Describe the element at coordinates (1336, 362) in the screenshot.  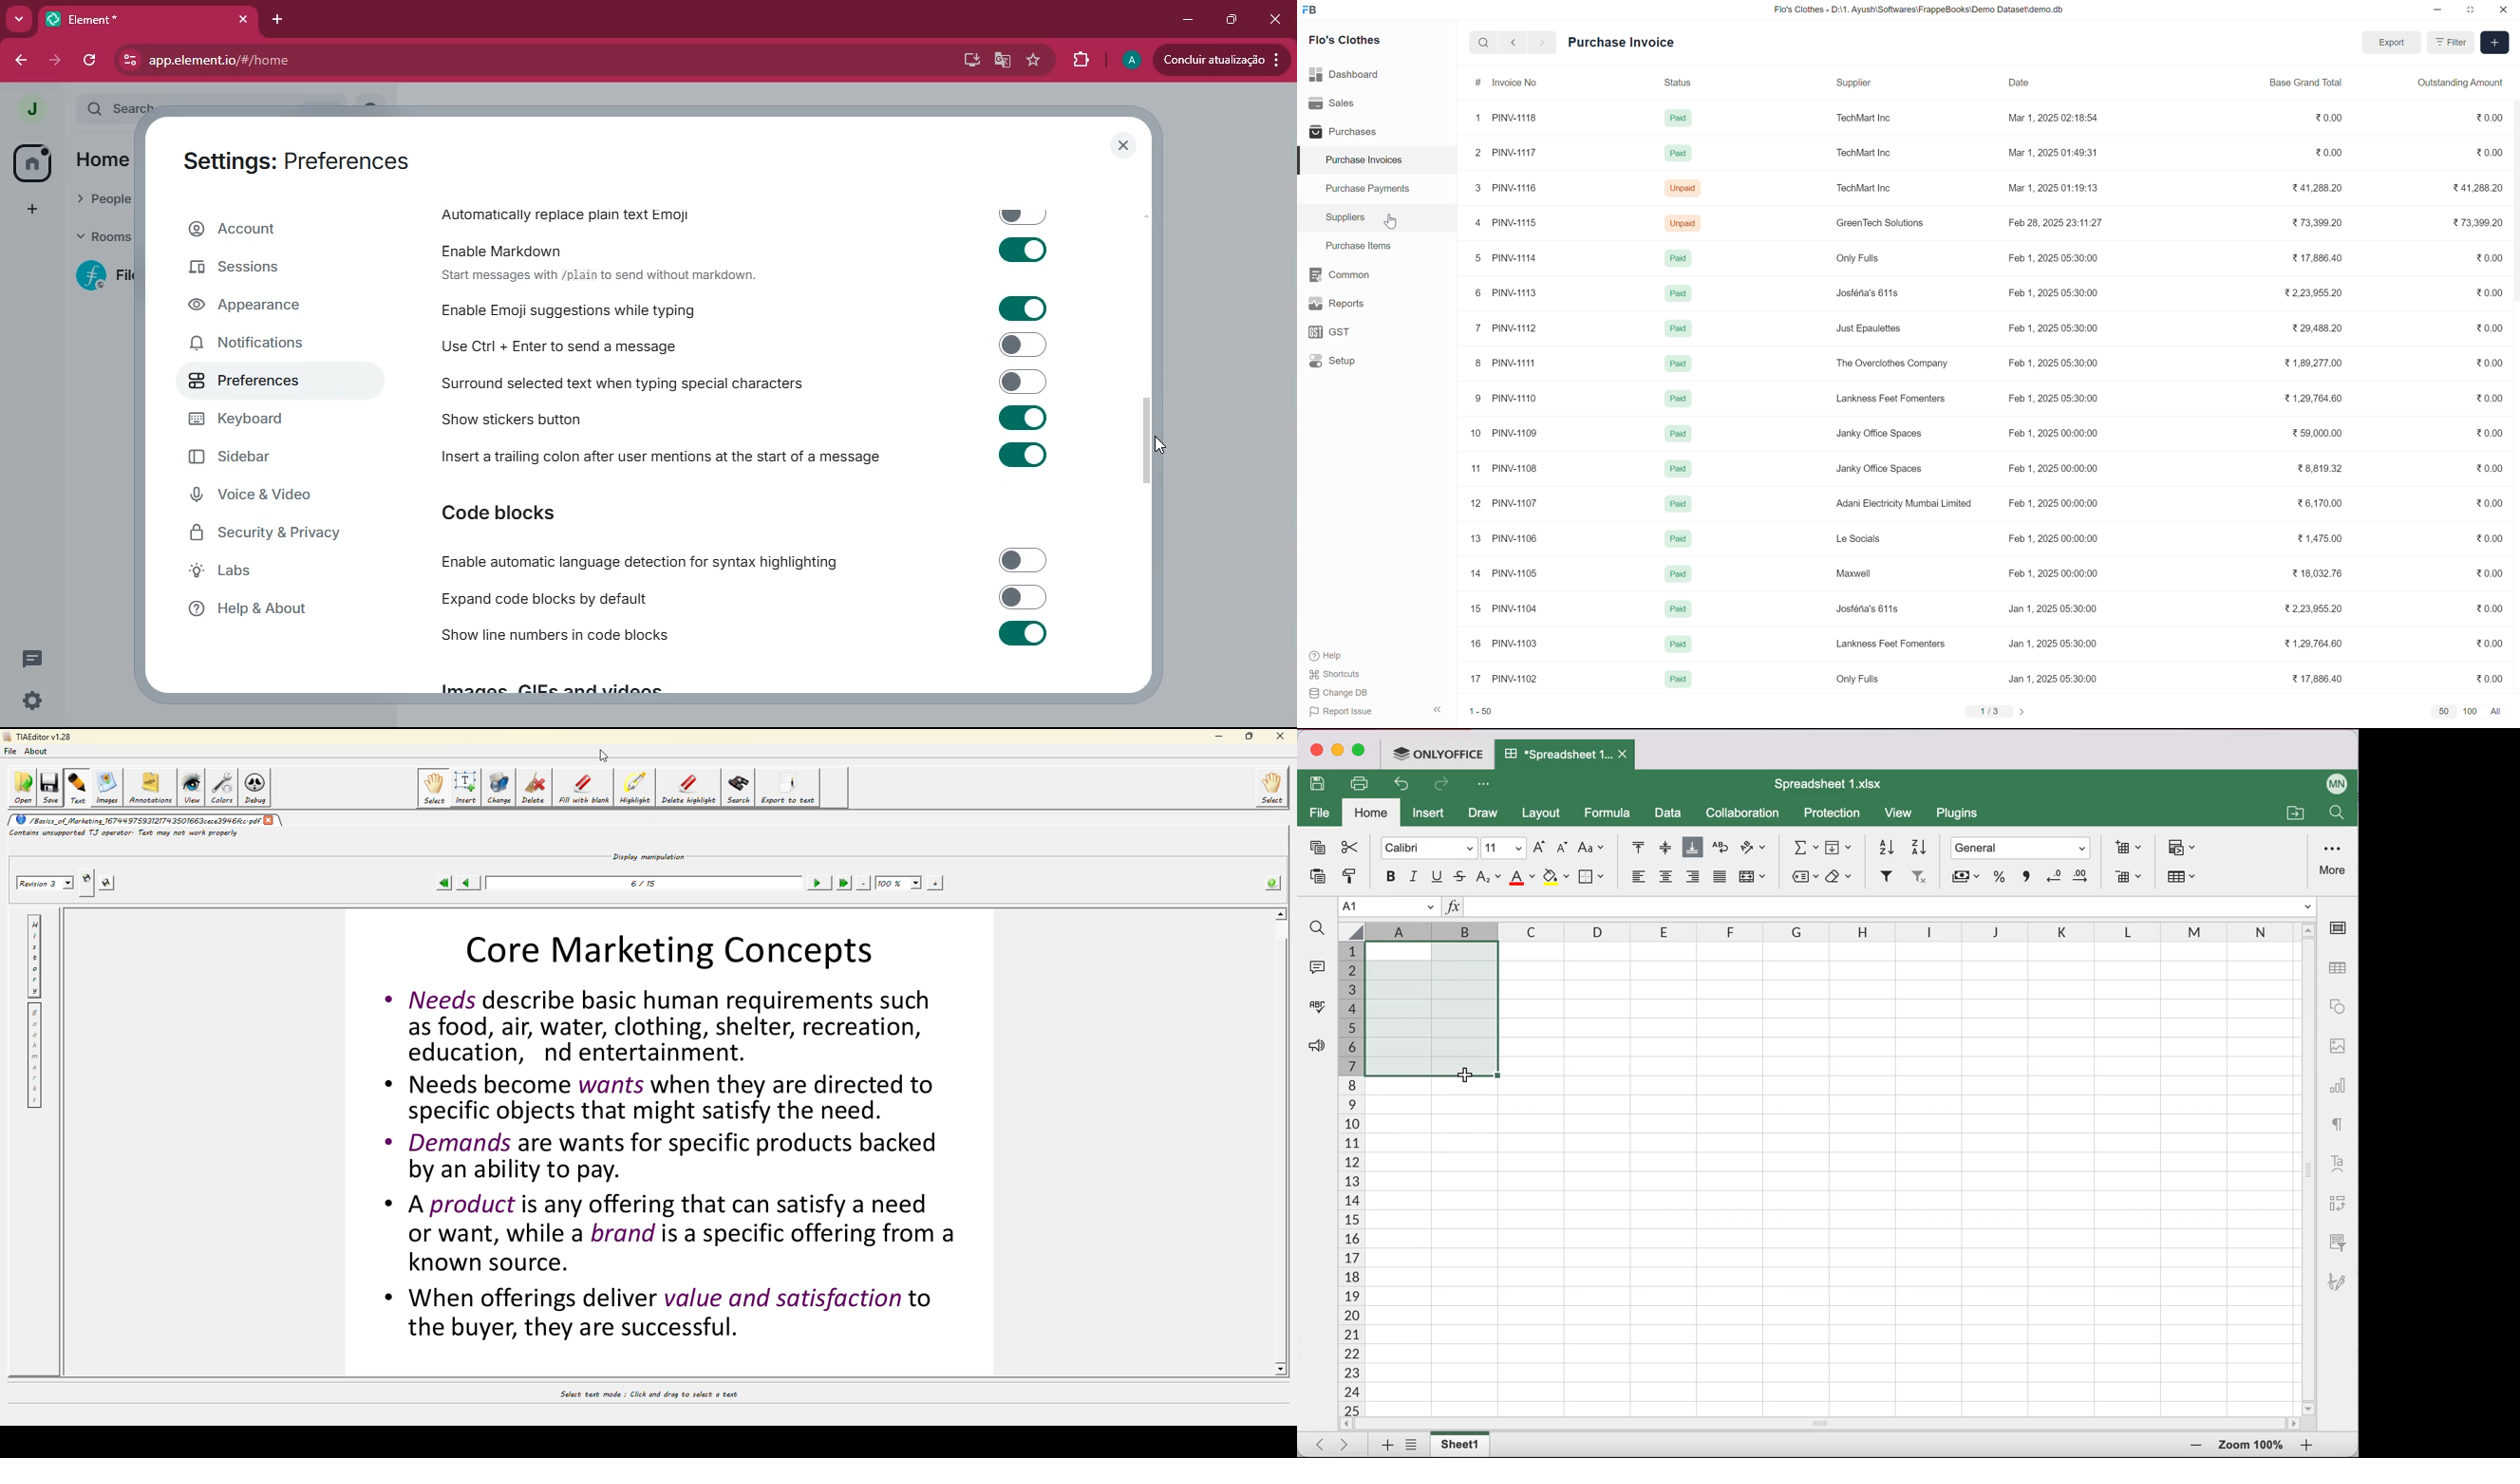
I see `Setup` at that location.